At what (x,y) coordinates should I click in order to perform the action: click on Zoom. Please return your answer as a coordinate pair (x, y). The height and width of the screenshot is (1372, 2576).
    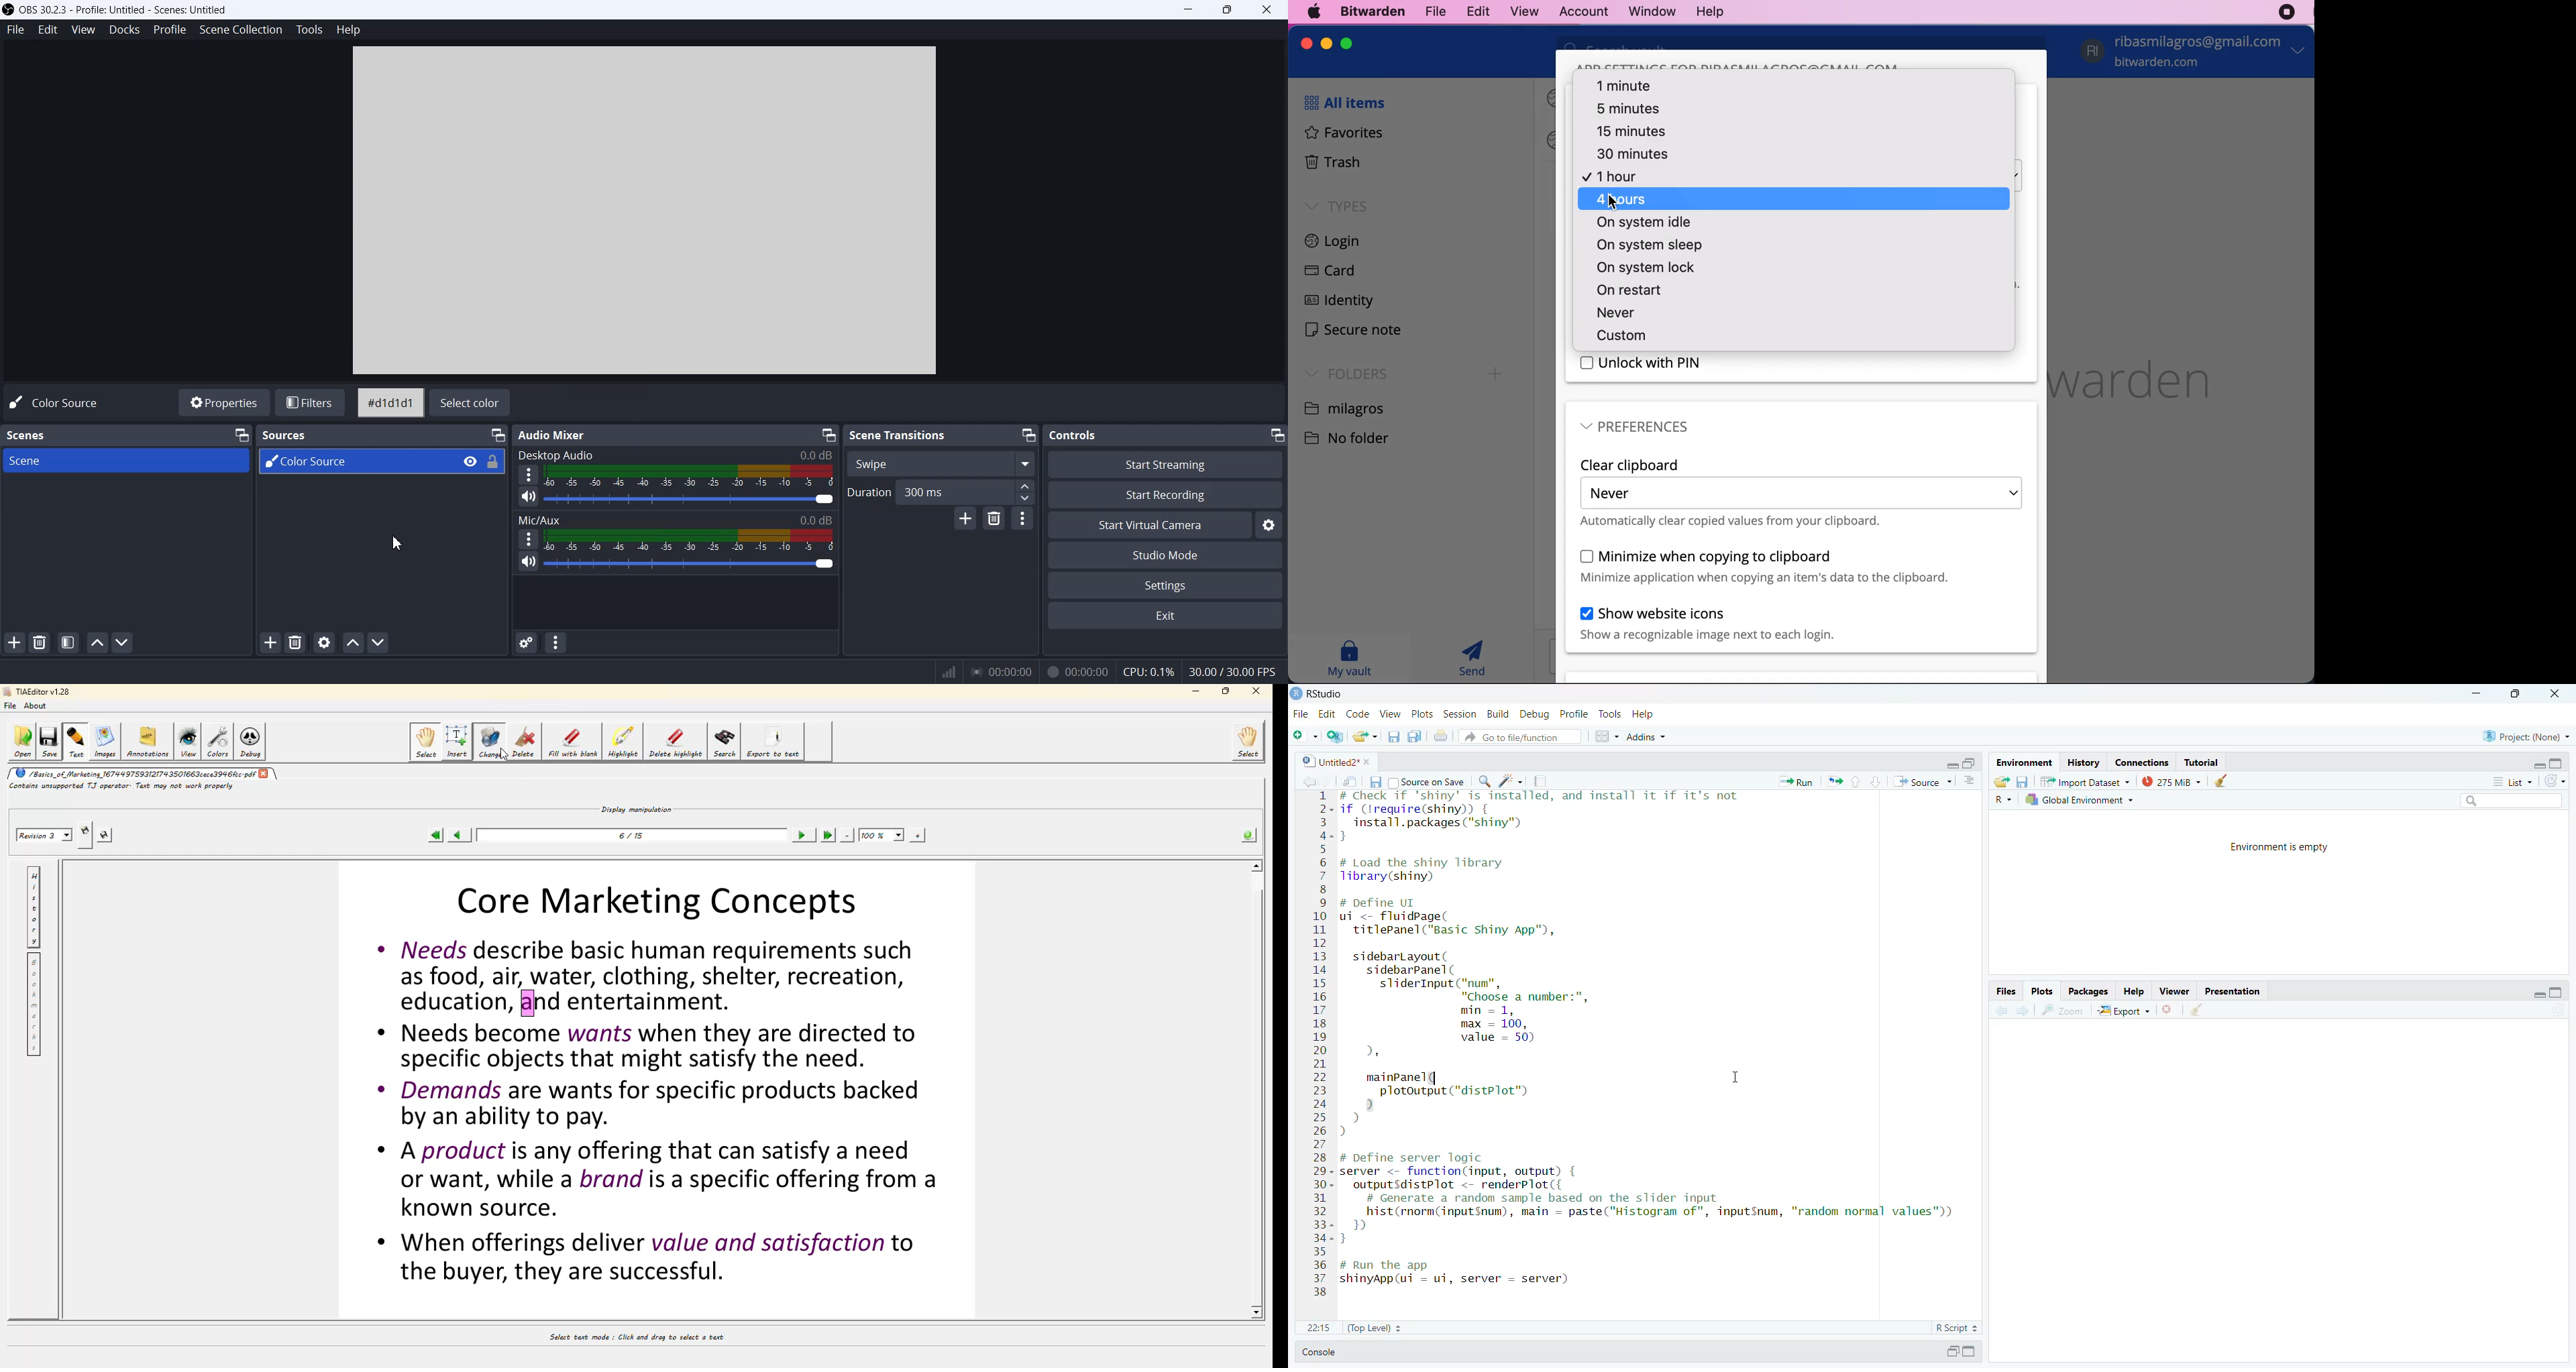
    Looking at the image, I should click on (2062, 1011).